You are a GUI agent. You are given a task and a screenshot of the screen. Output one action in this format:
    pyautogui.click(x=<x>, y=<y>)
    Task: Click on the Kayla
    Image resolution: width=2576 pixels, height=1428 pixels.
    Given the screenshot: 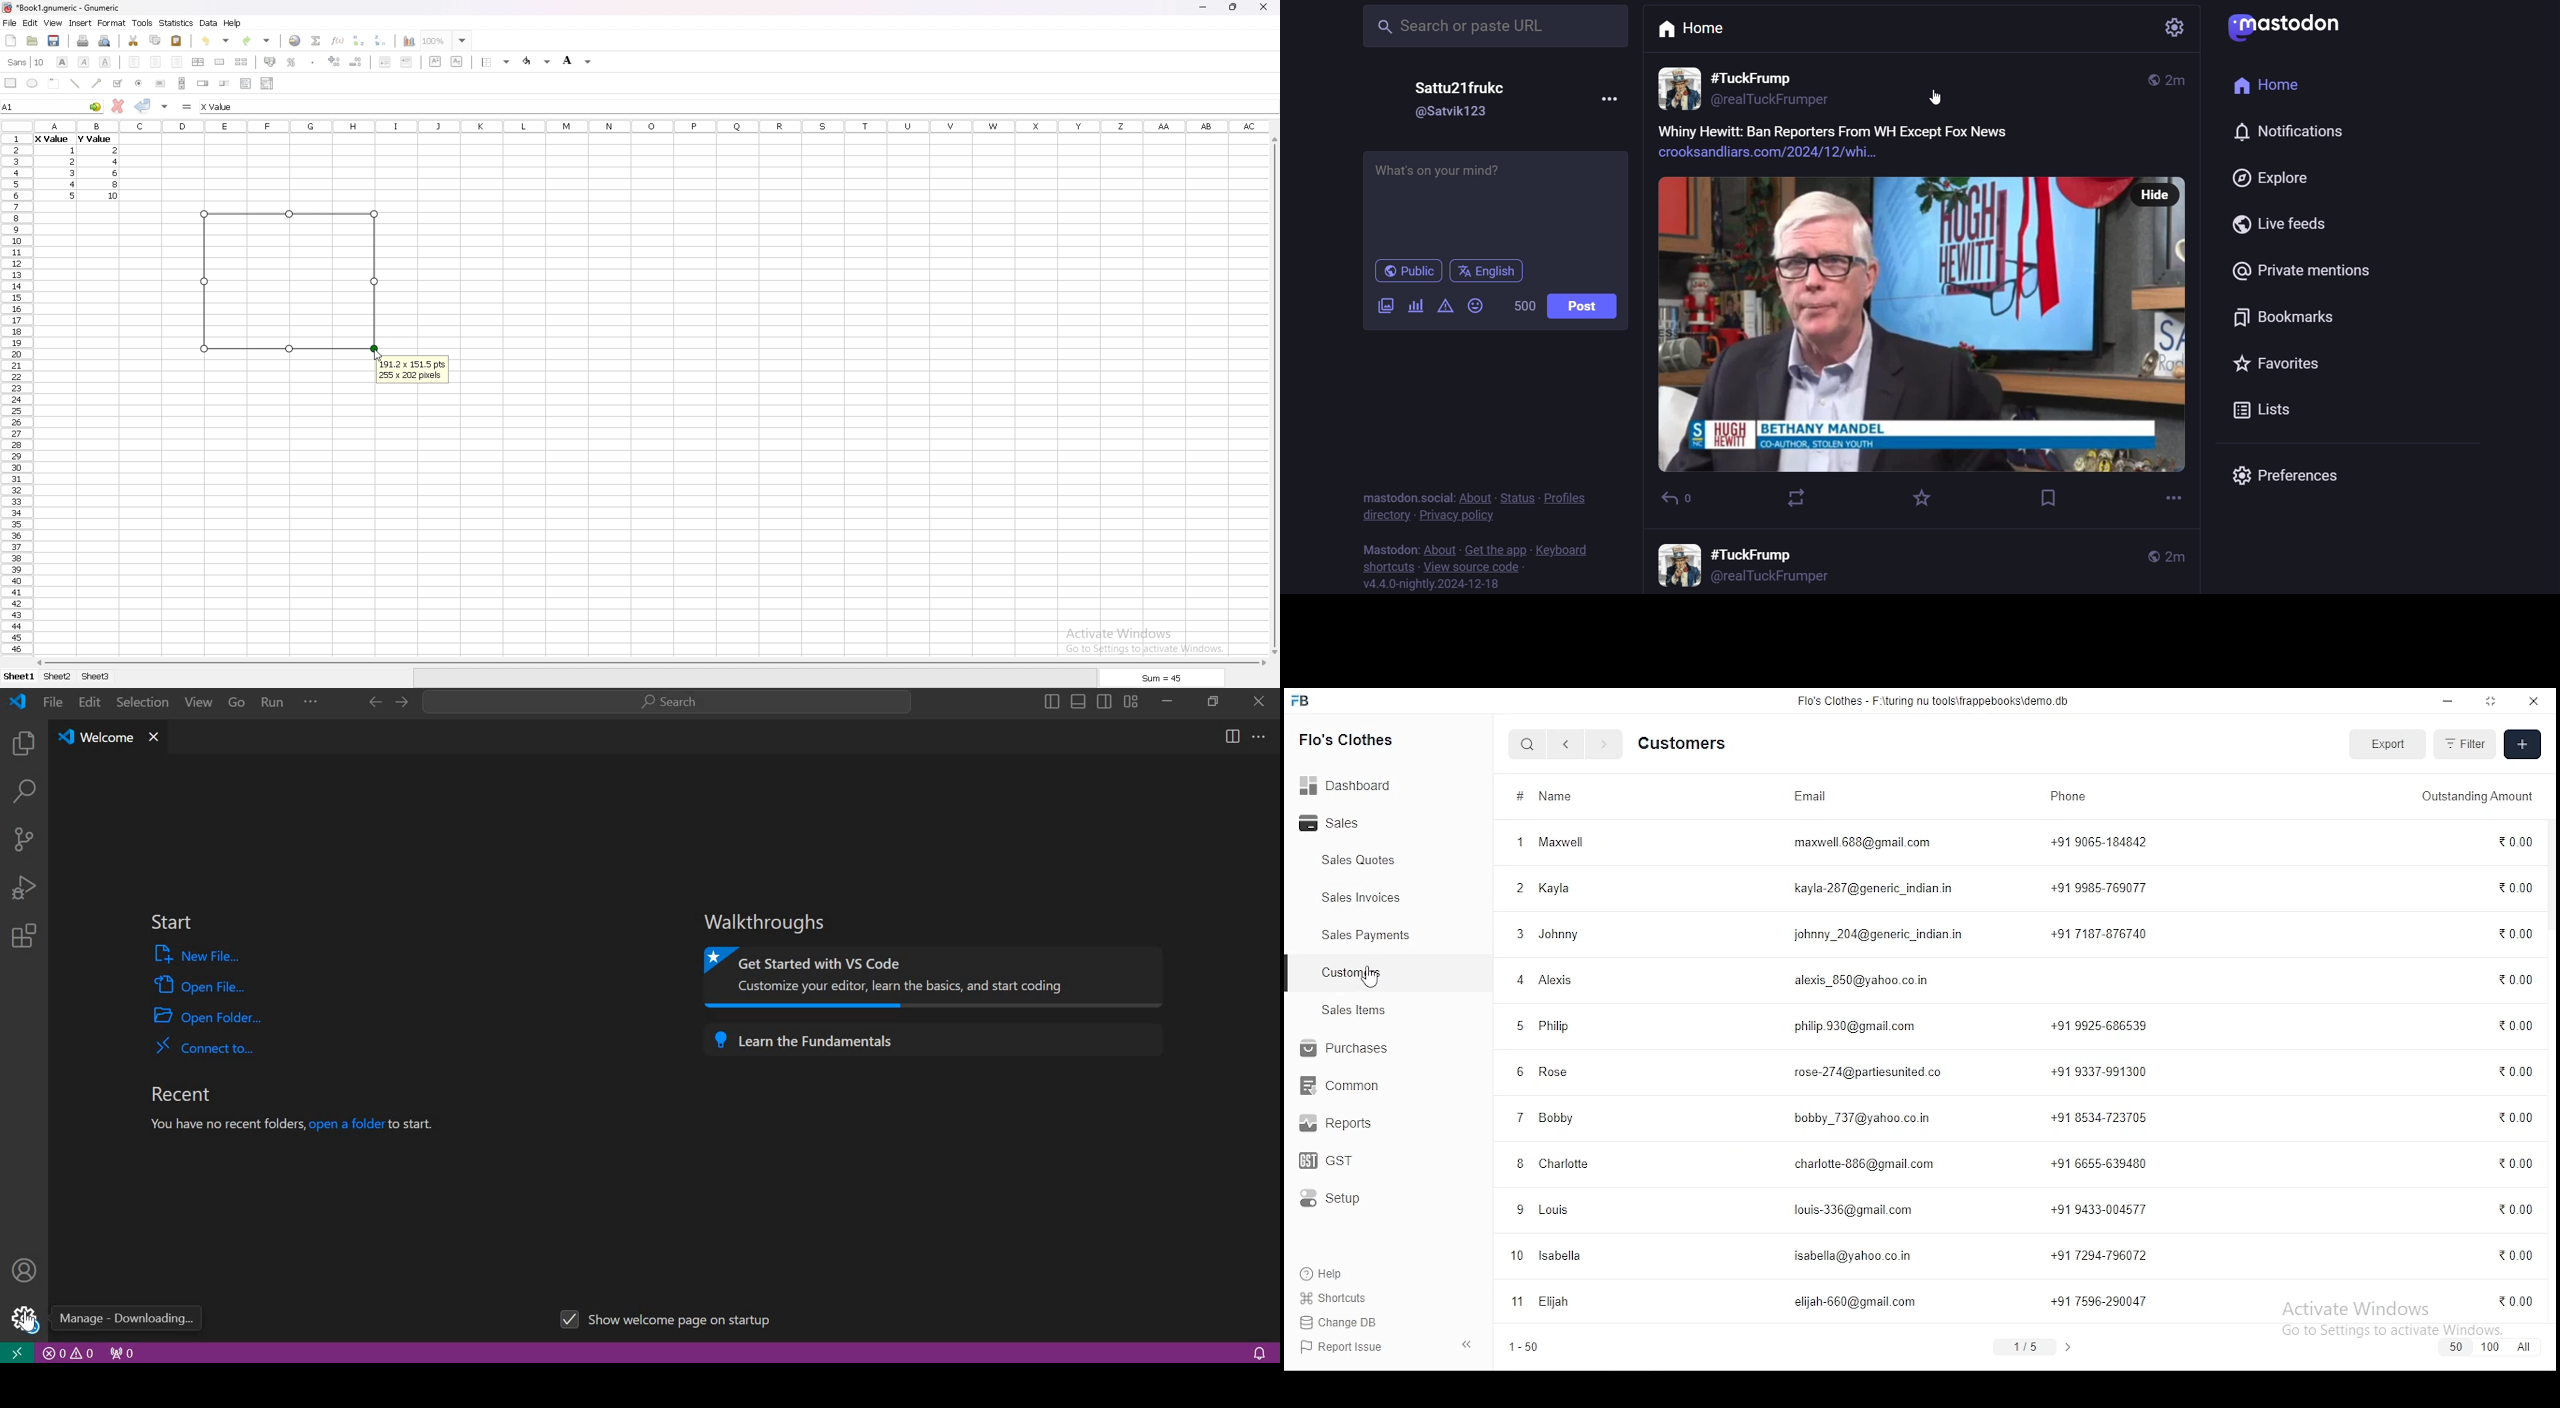 What is the action you would take?
    pyautogui.click(x=1553, y=887)
    